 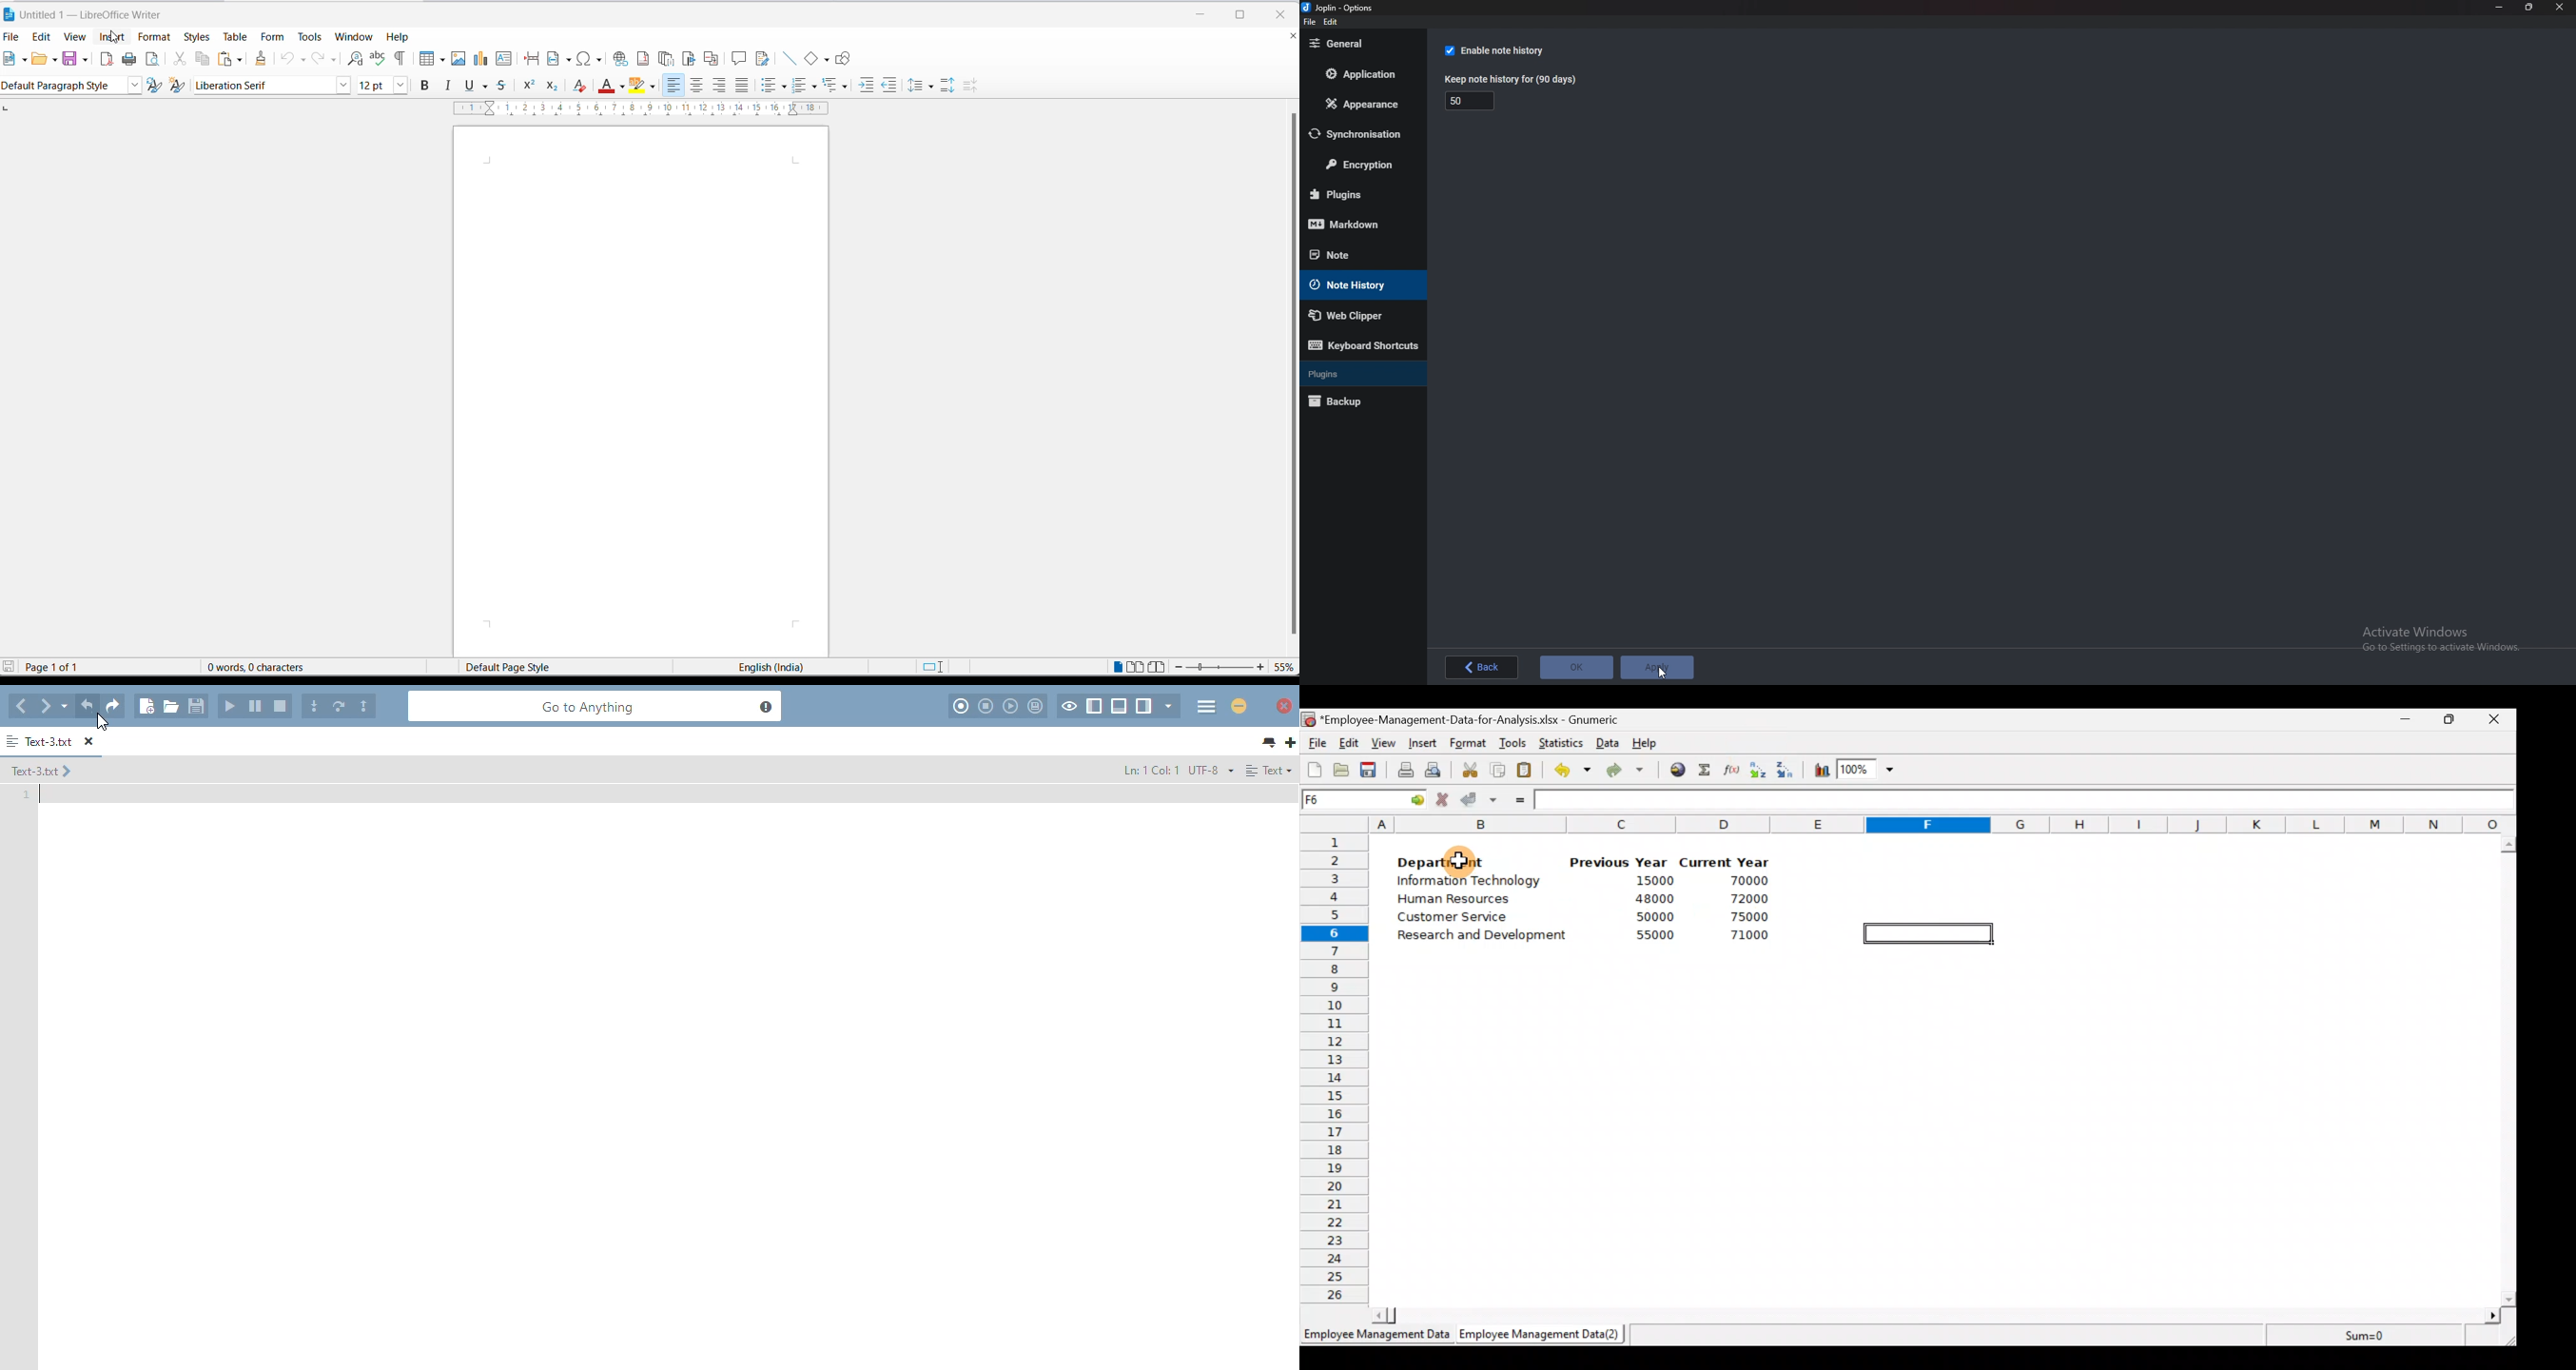 What do you see at coordinates (156, 86) in the screenshot?
I see `update selected options` at bounding box center [156, 86].